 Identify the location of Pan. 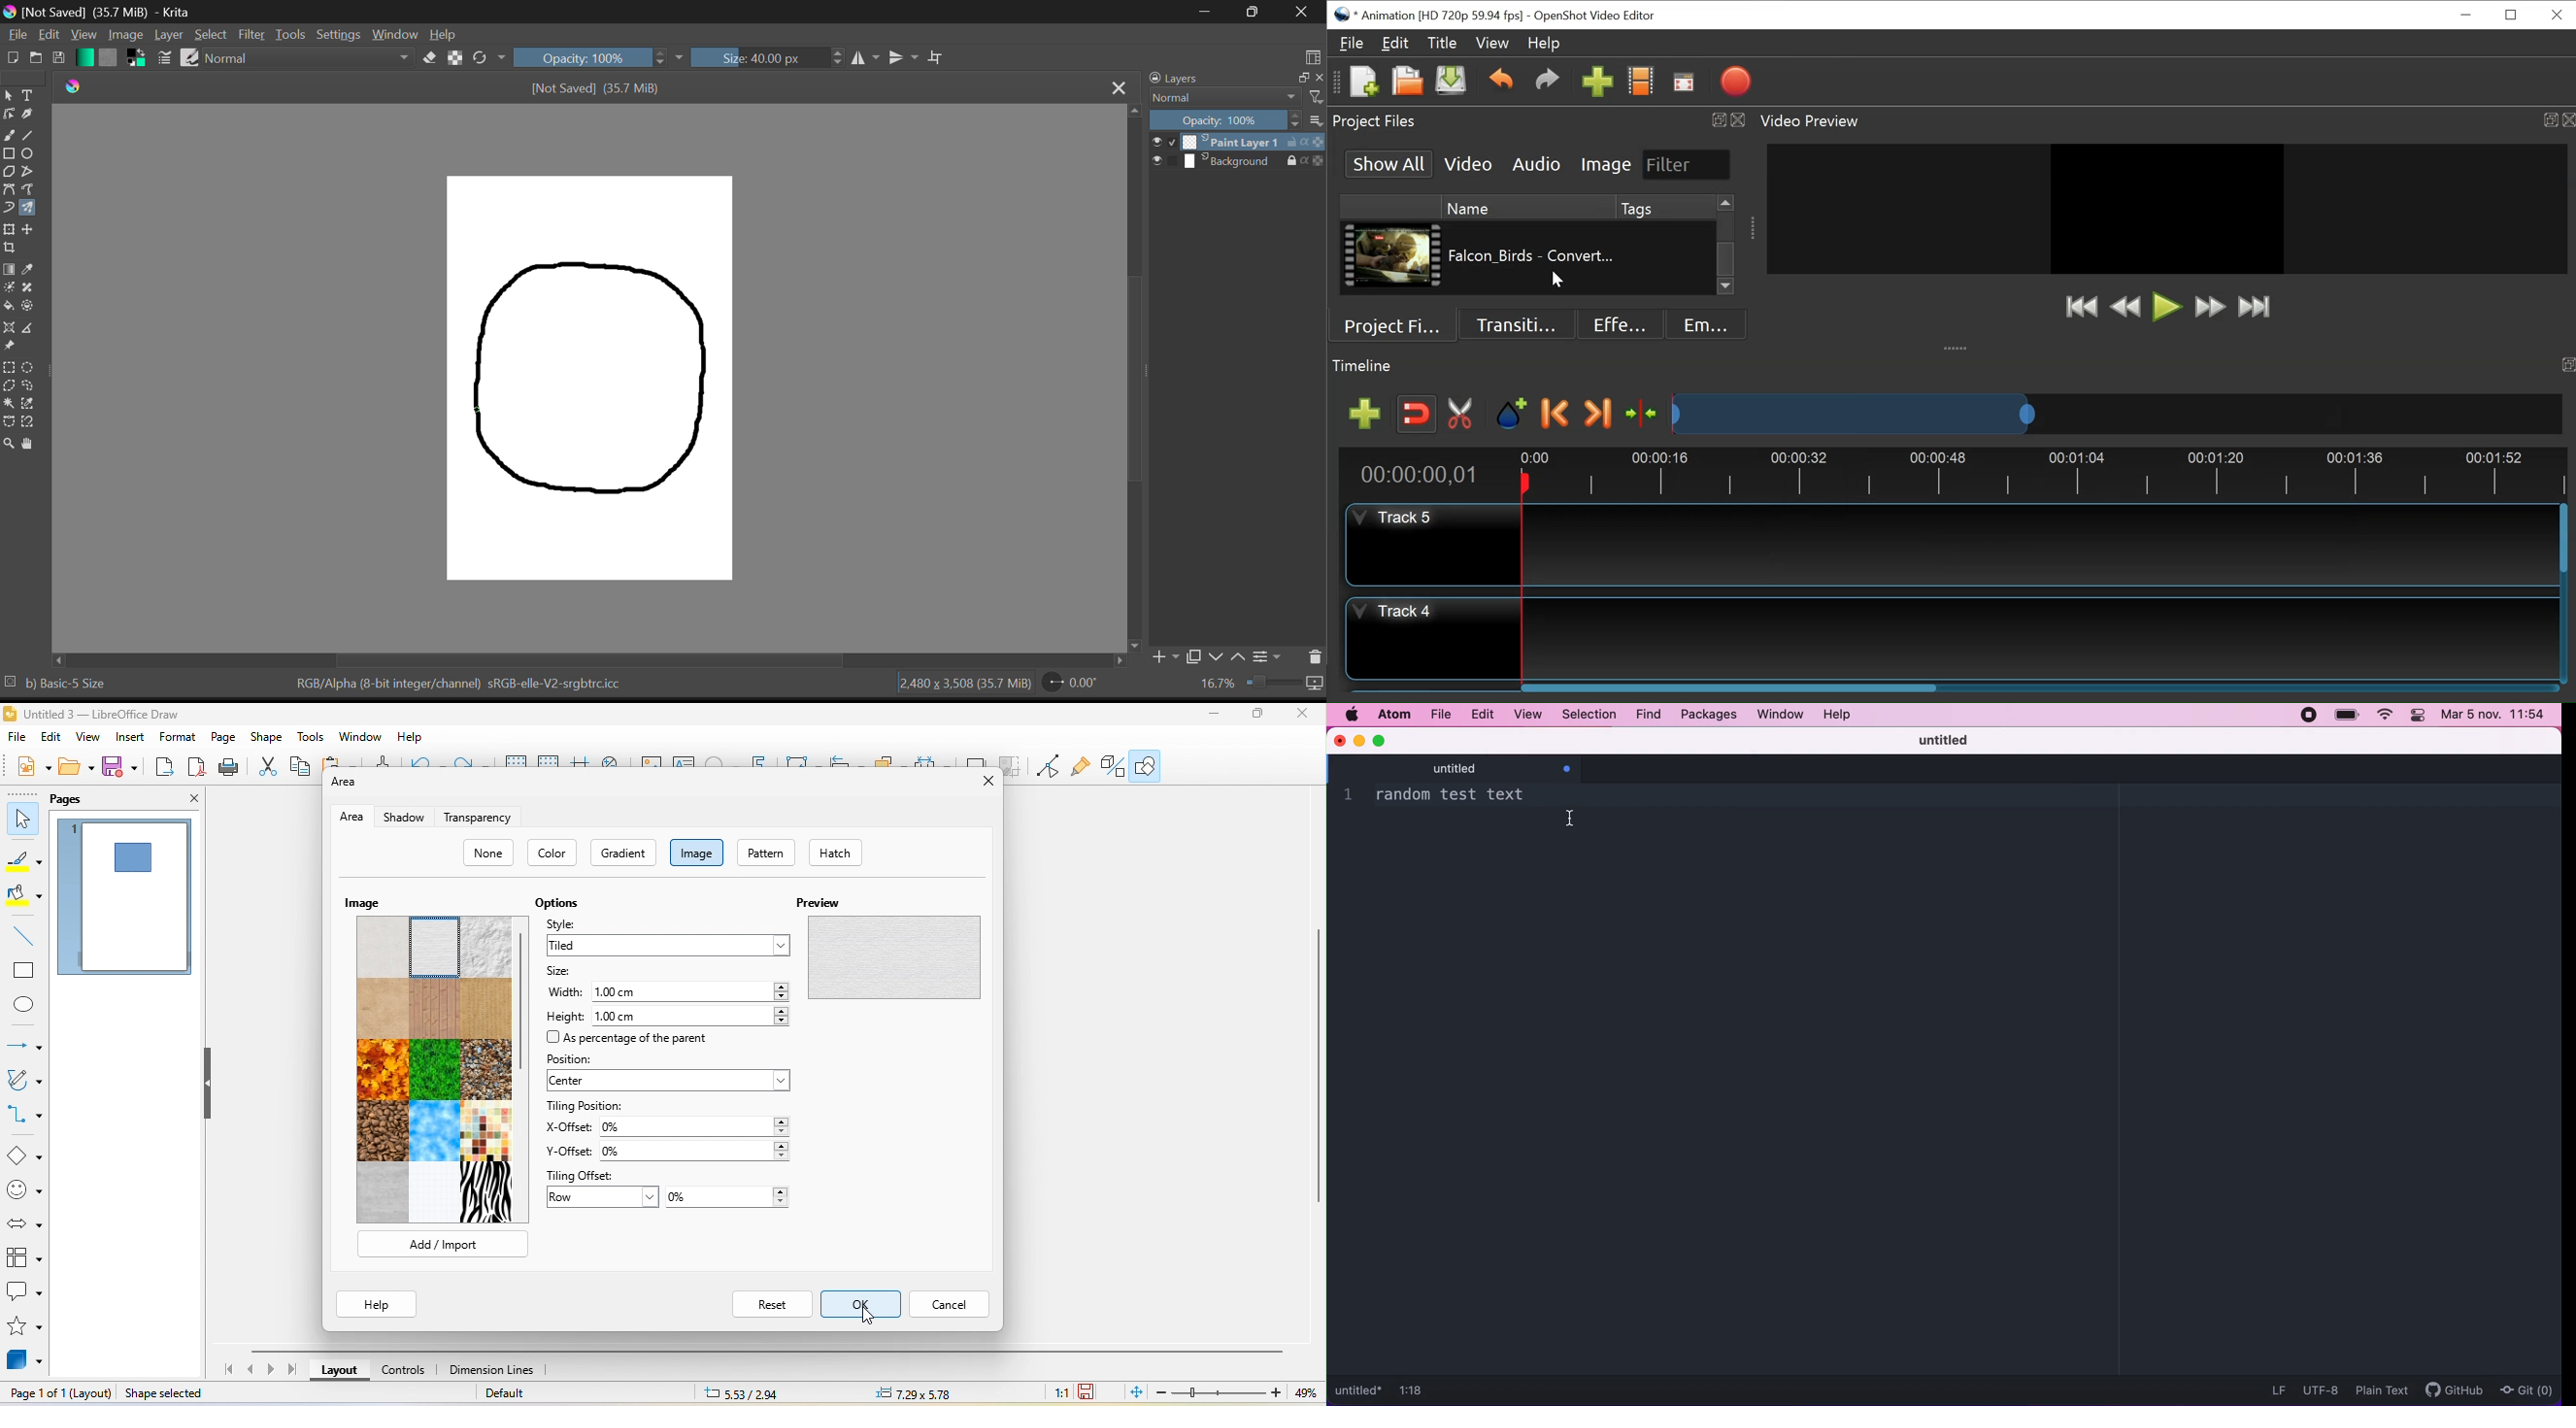
(30, 445).